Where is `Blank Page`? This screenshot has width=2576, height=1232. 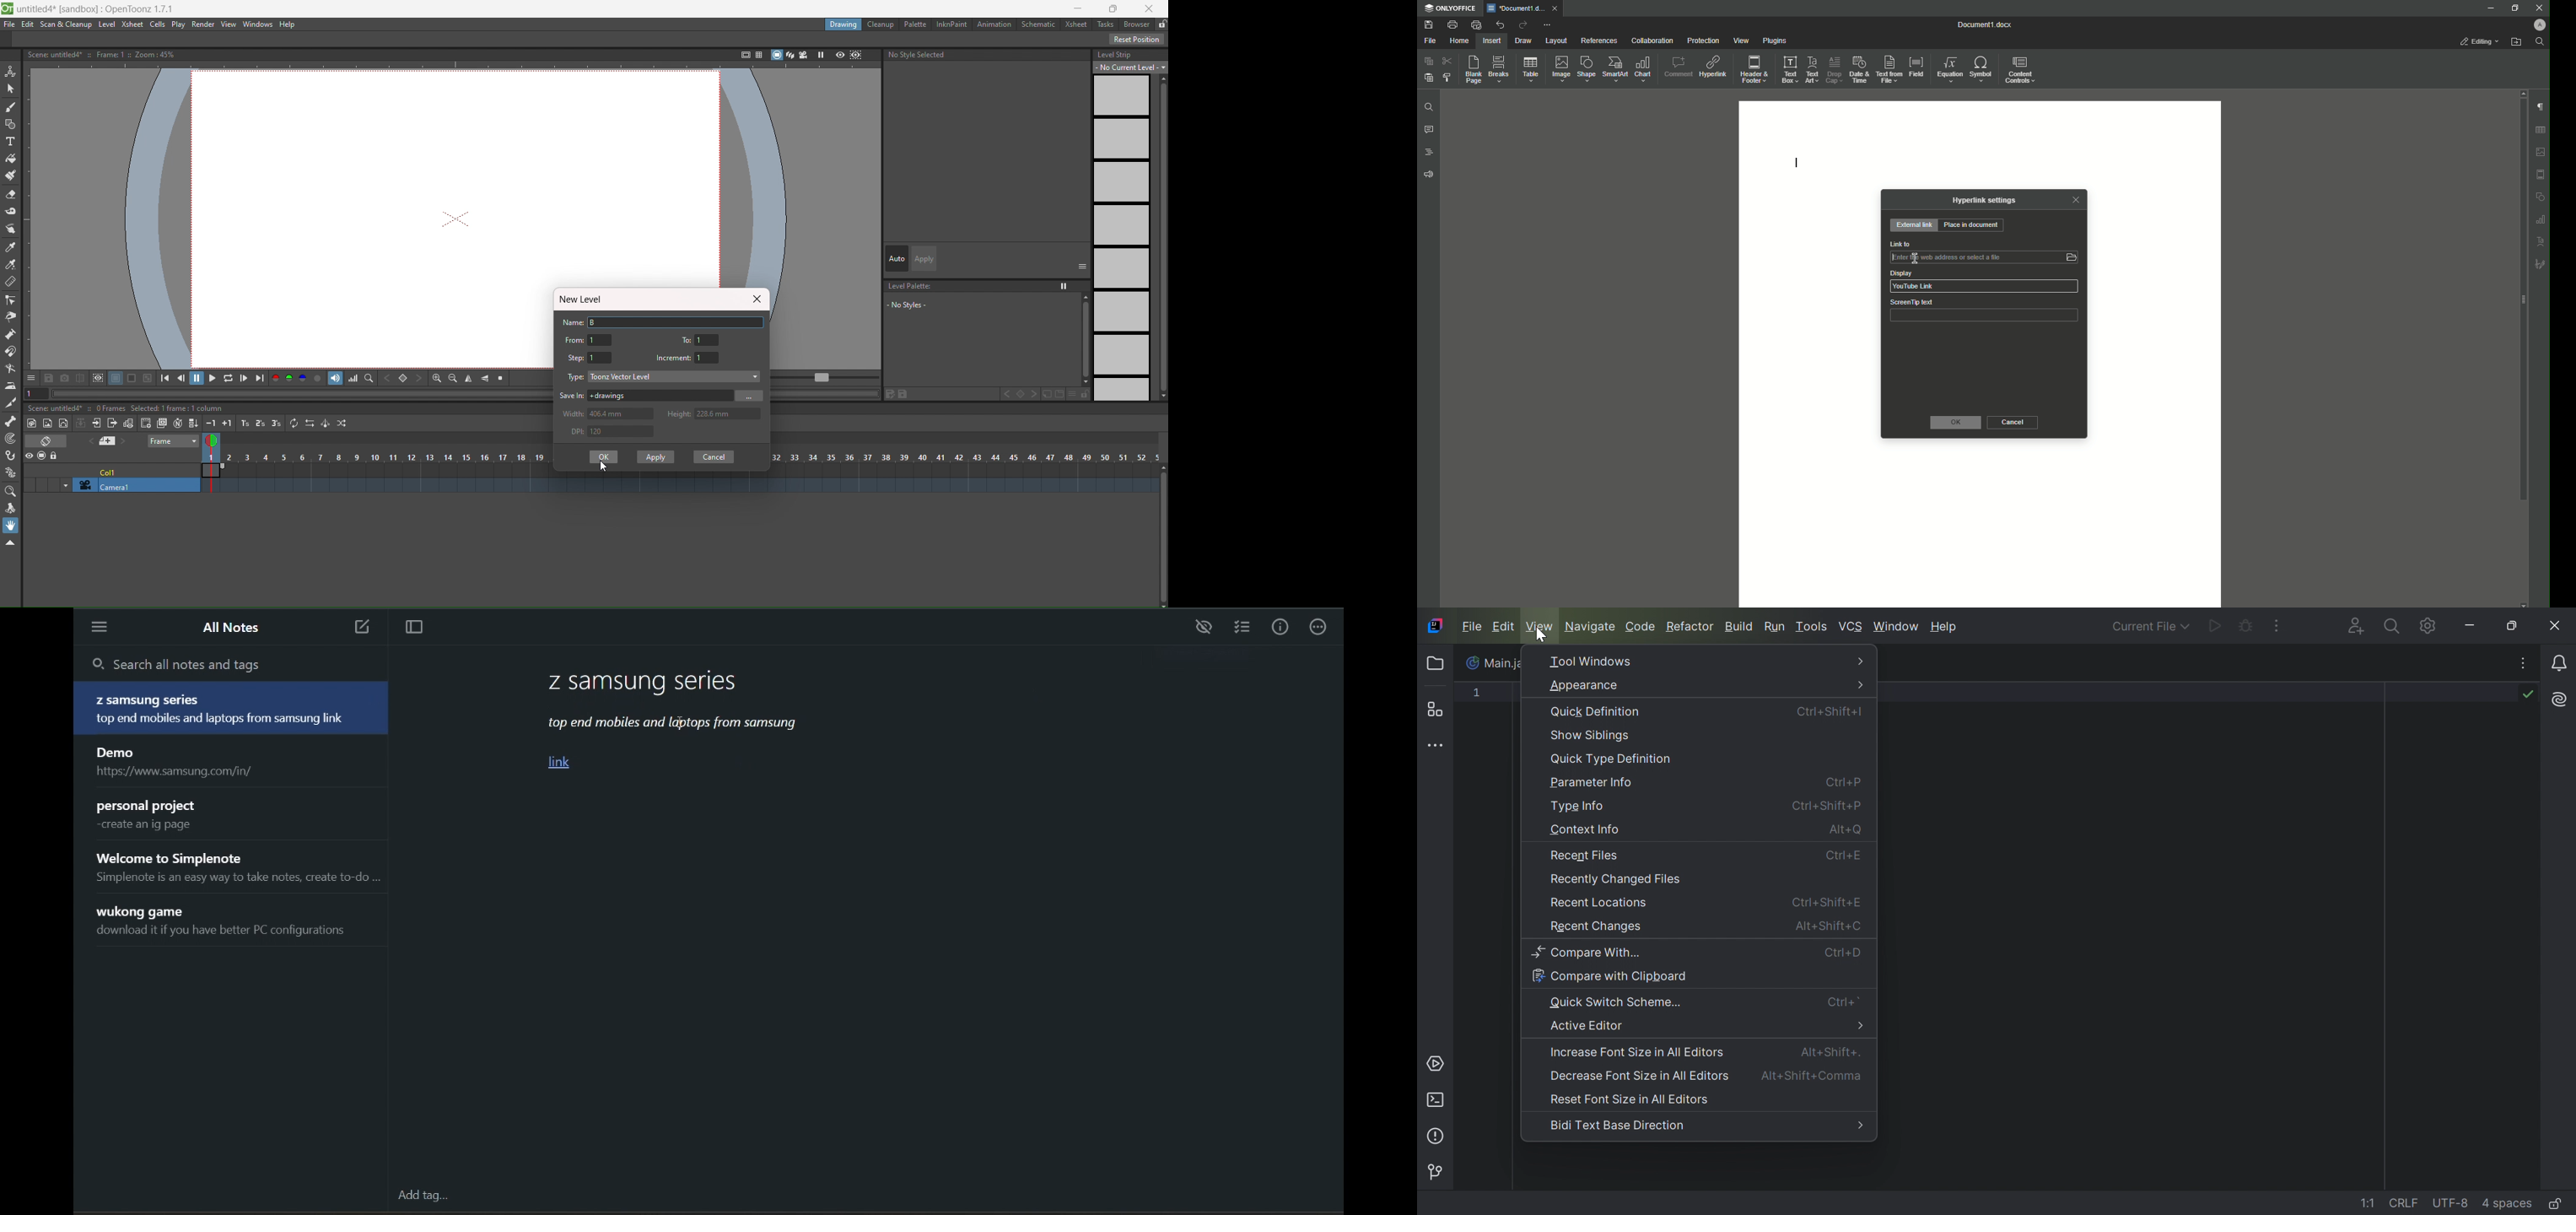 Blank Page is located at coordinates (1473, 69).